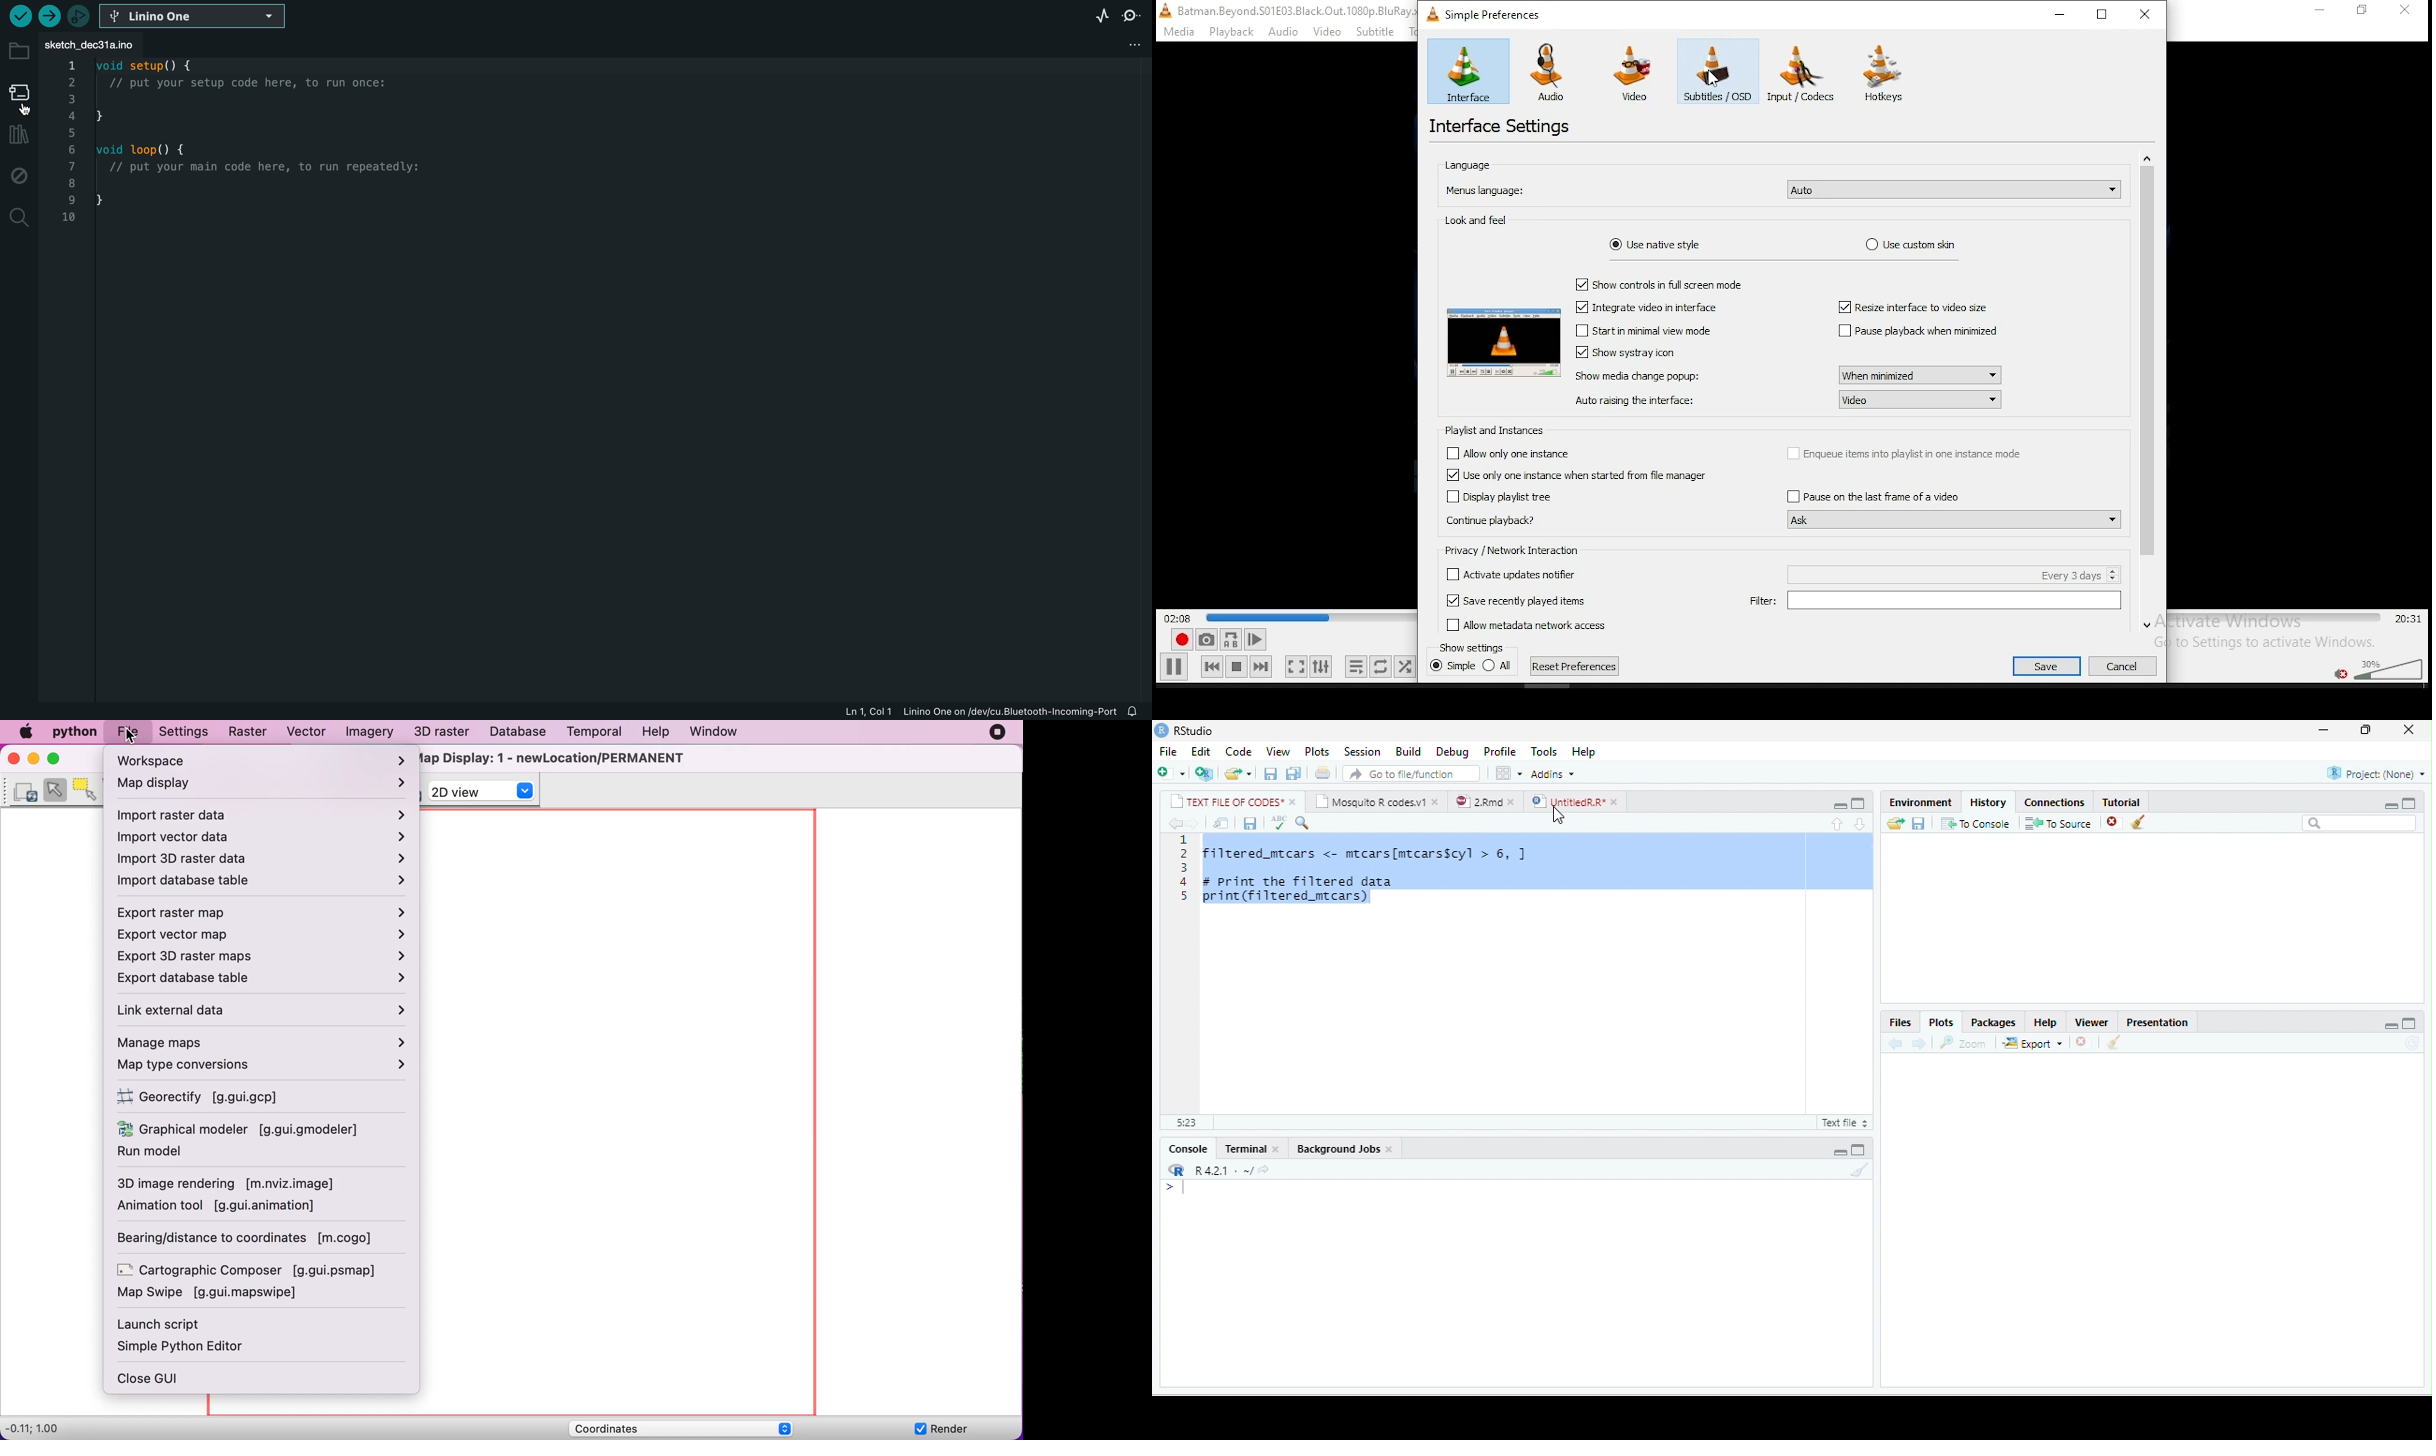  Describe the element at coordinates (1844, 1123) in the screenshot. I see `R script` at that location.